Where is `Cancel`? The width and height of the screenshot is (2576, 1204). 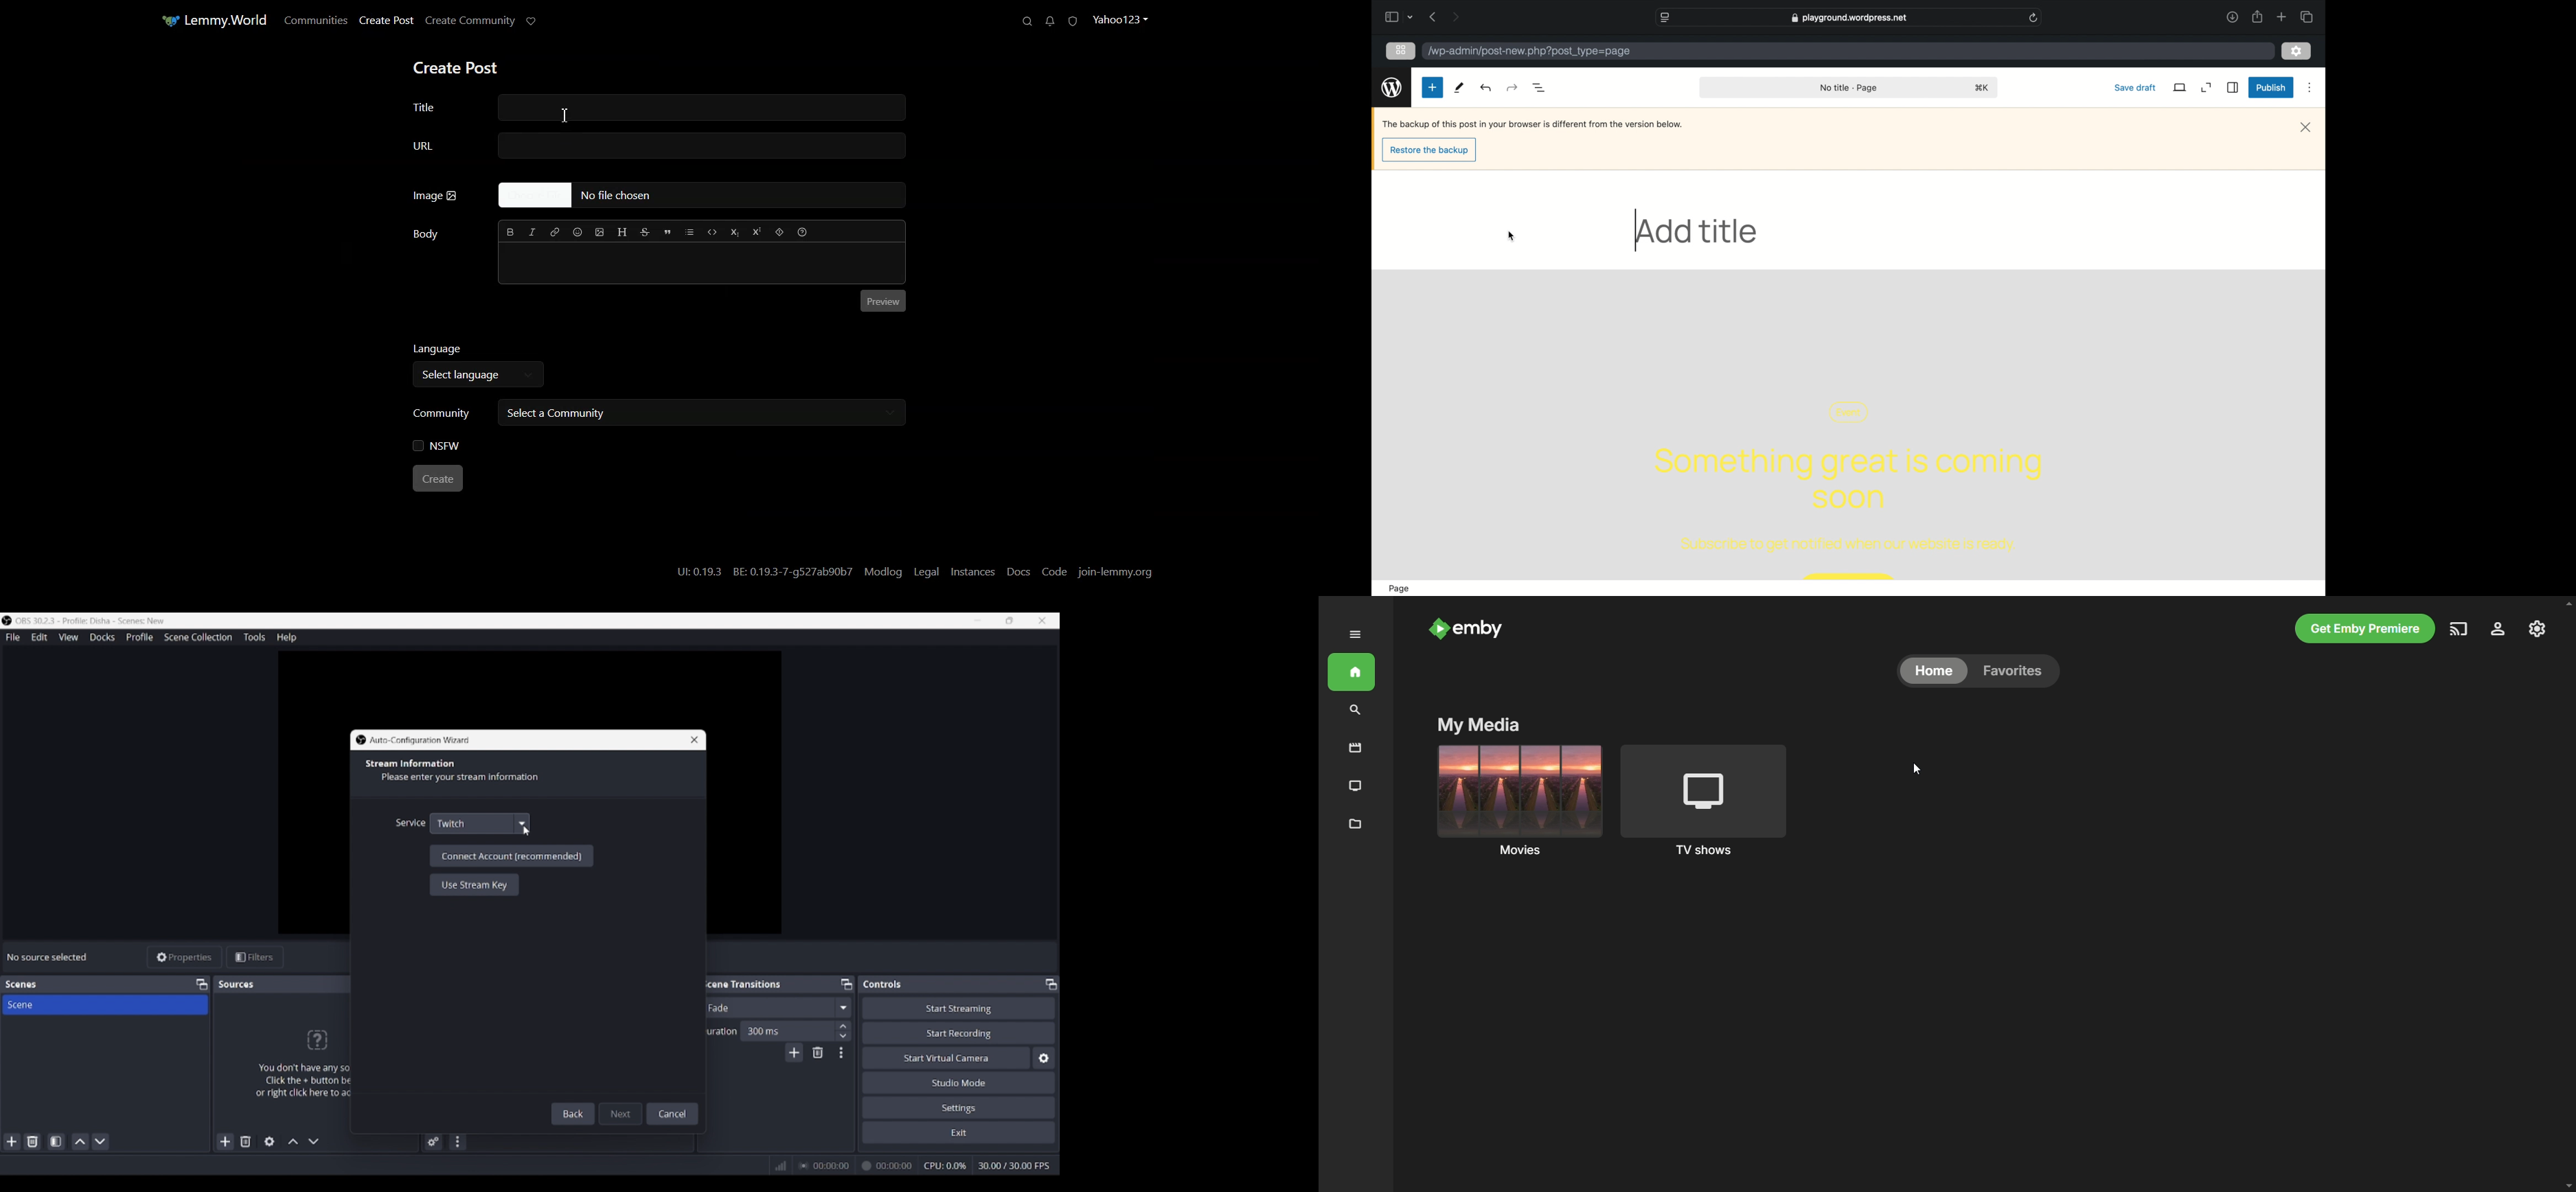 Cancel is located at coordinates (673, 1113).